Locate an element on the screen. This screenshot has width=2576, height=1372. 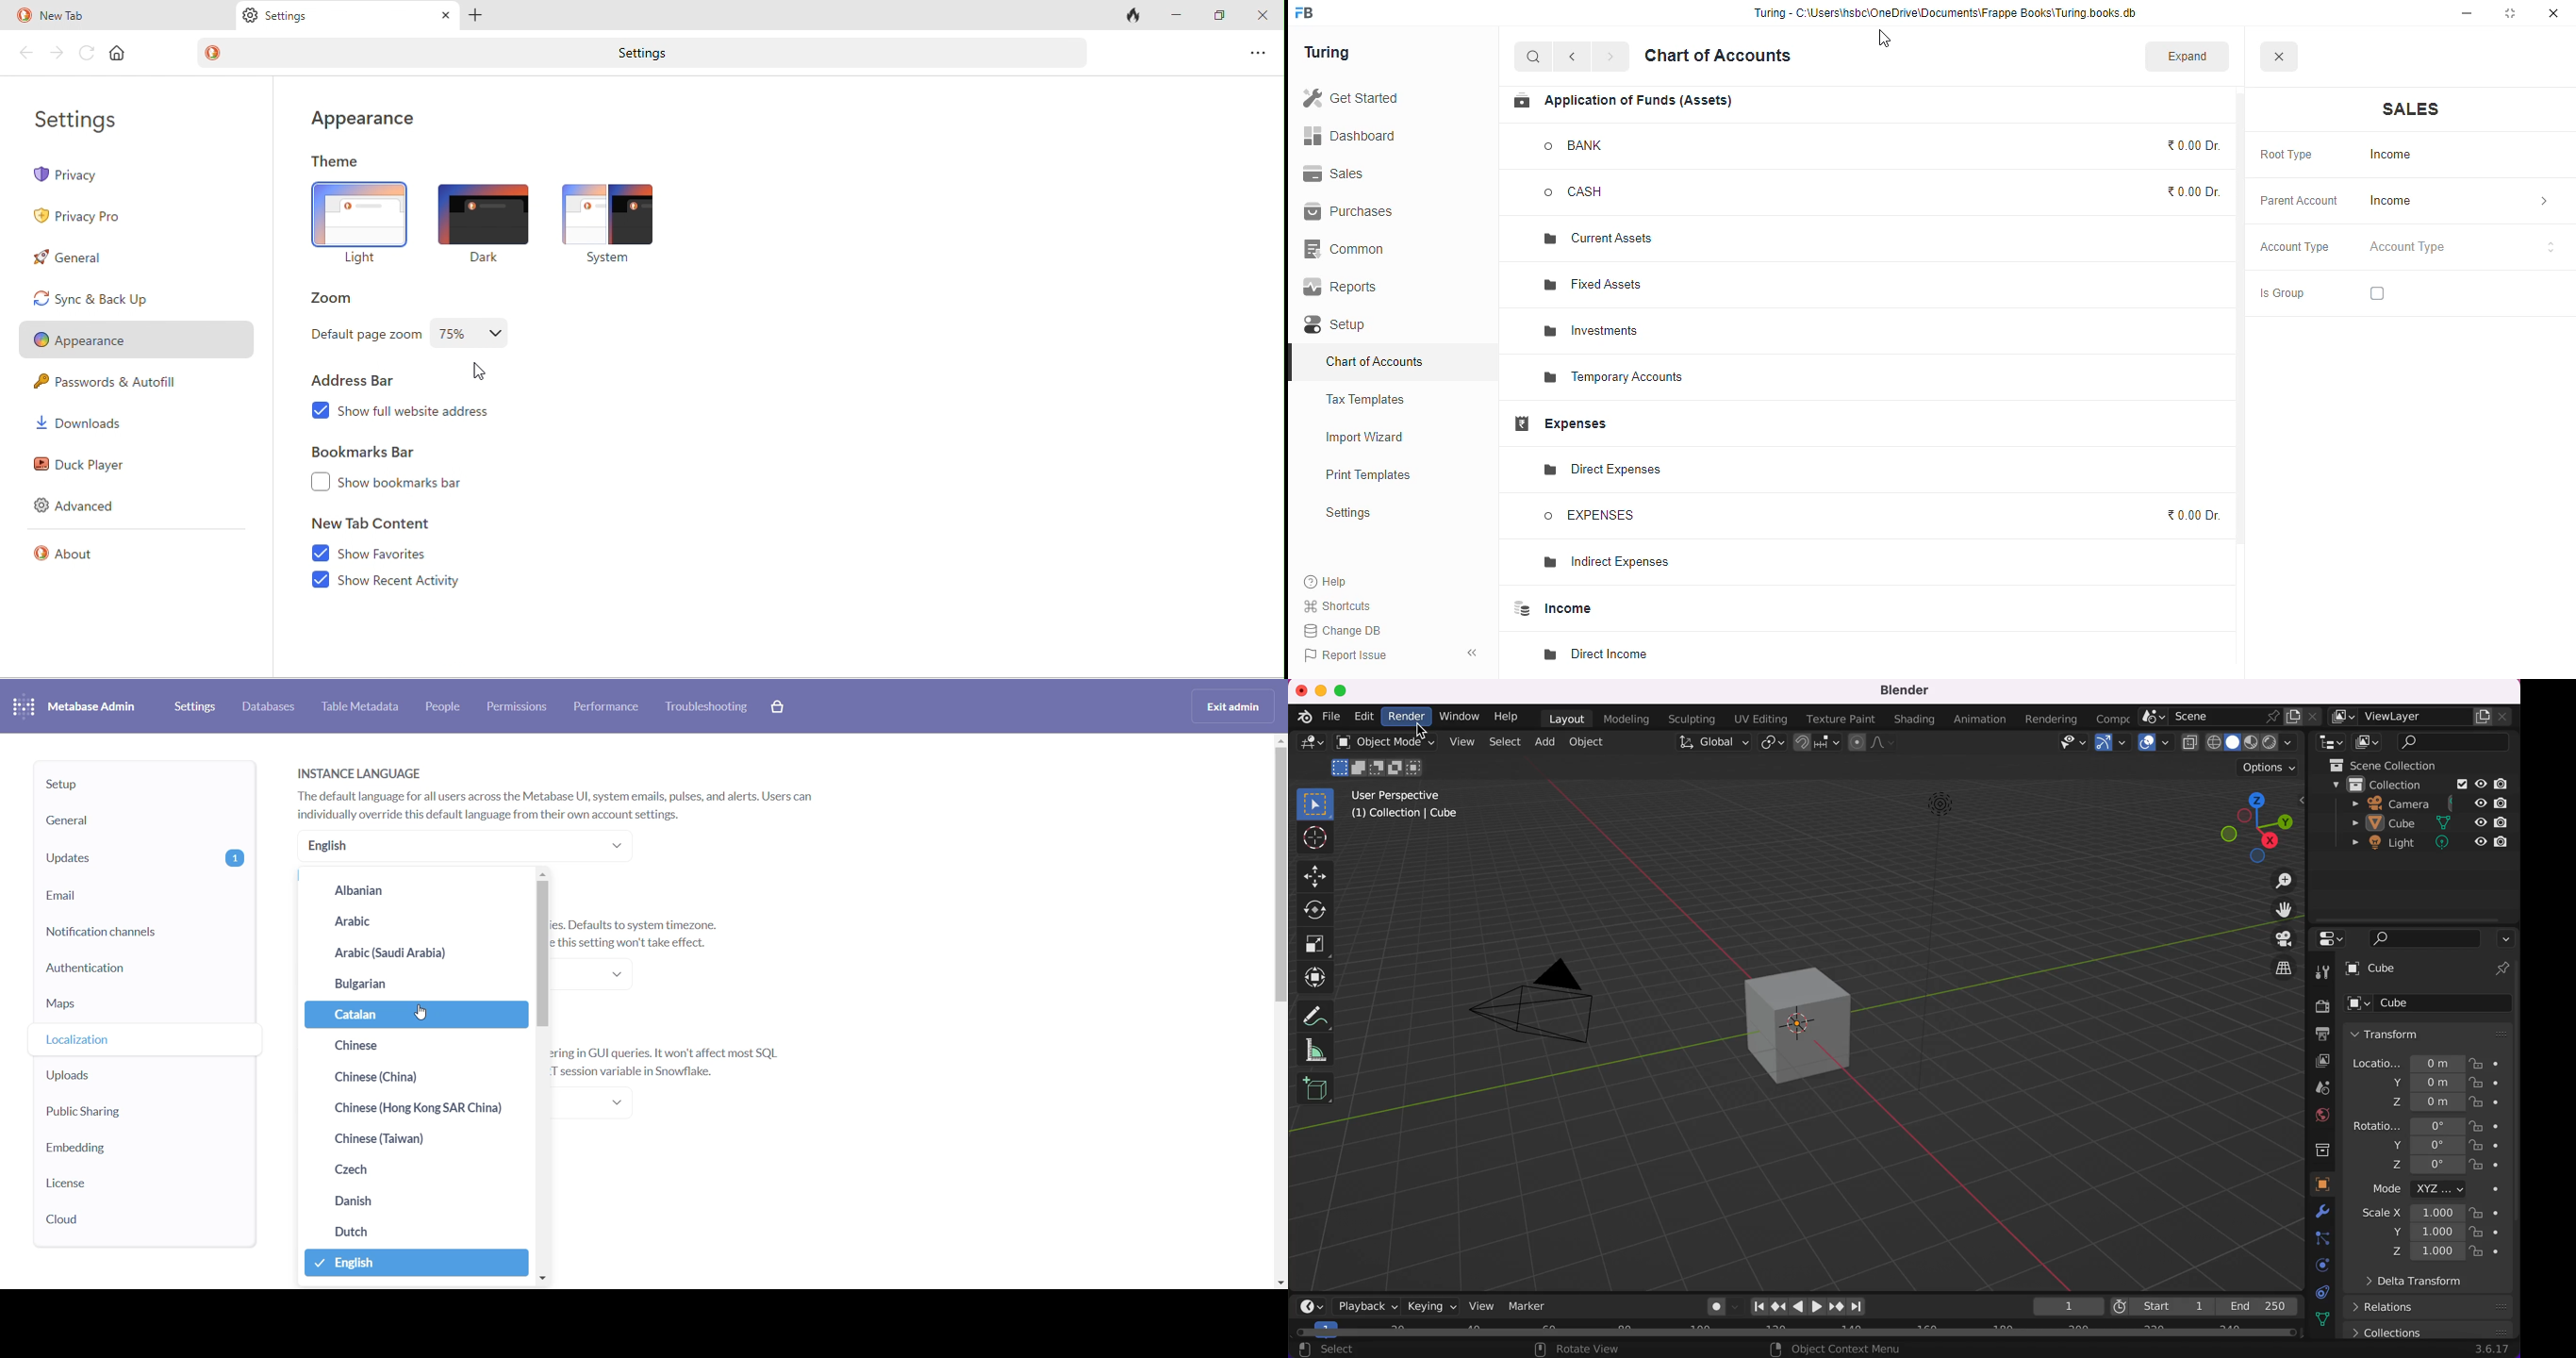
cursor is located at coordinates (1315, 839).